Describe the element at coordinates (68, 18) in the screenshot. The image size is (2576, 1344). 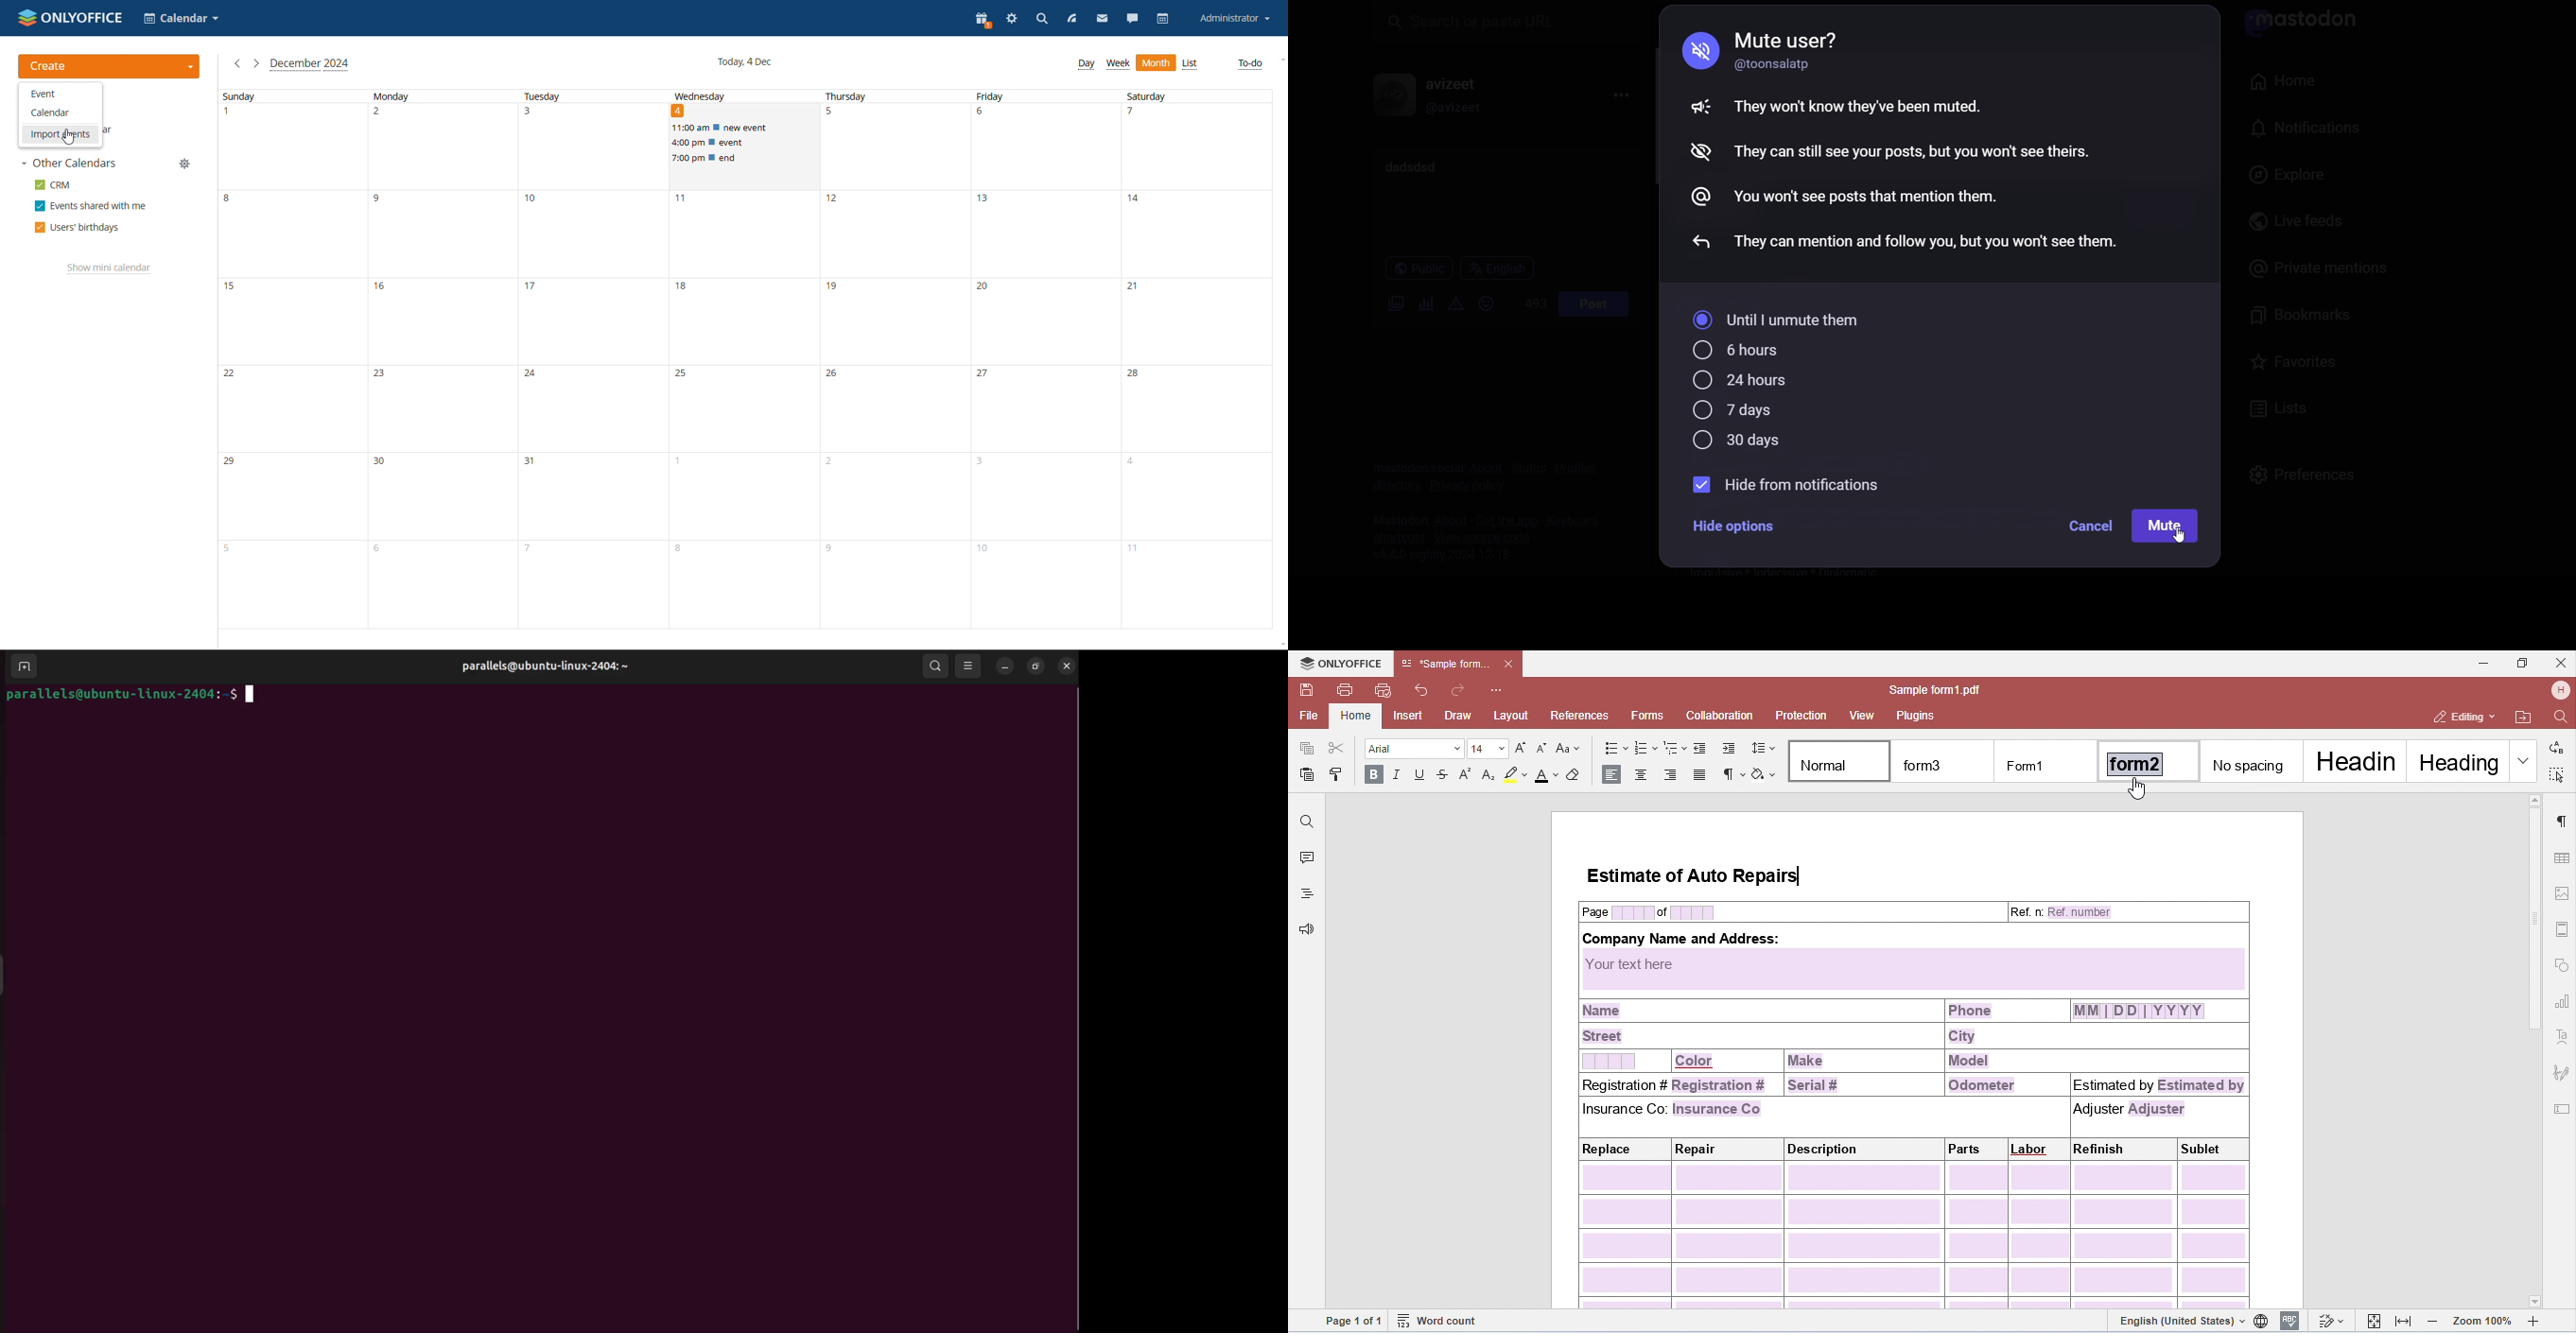
I see `logo` at that location.